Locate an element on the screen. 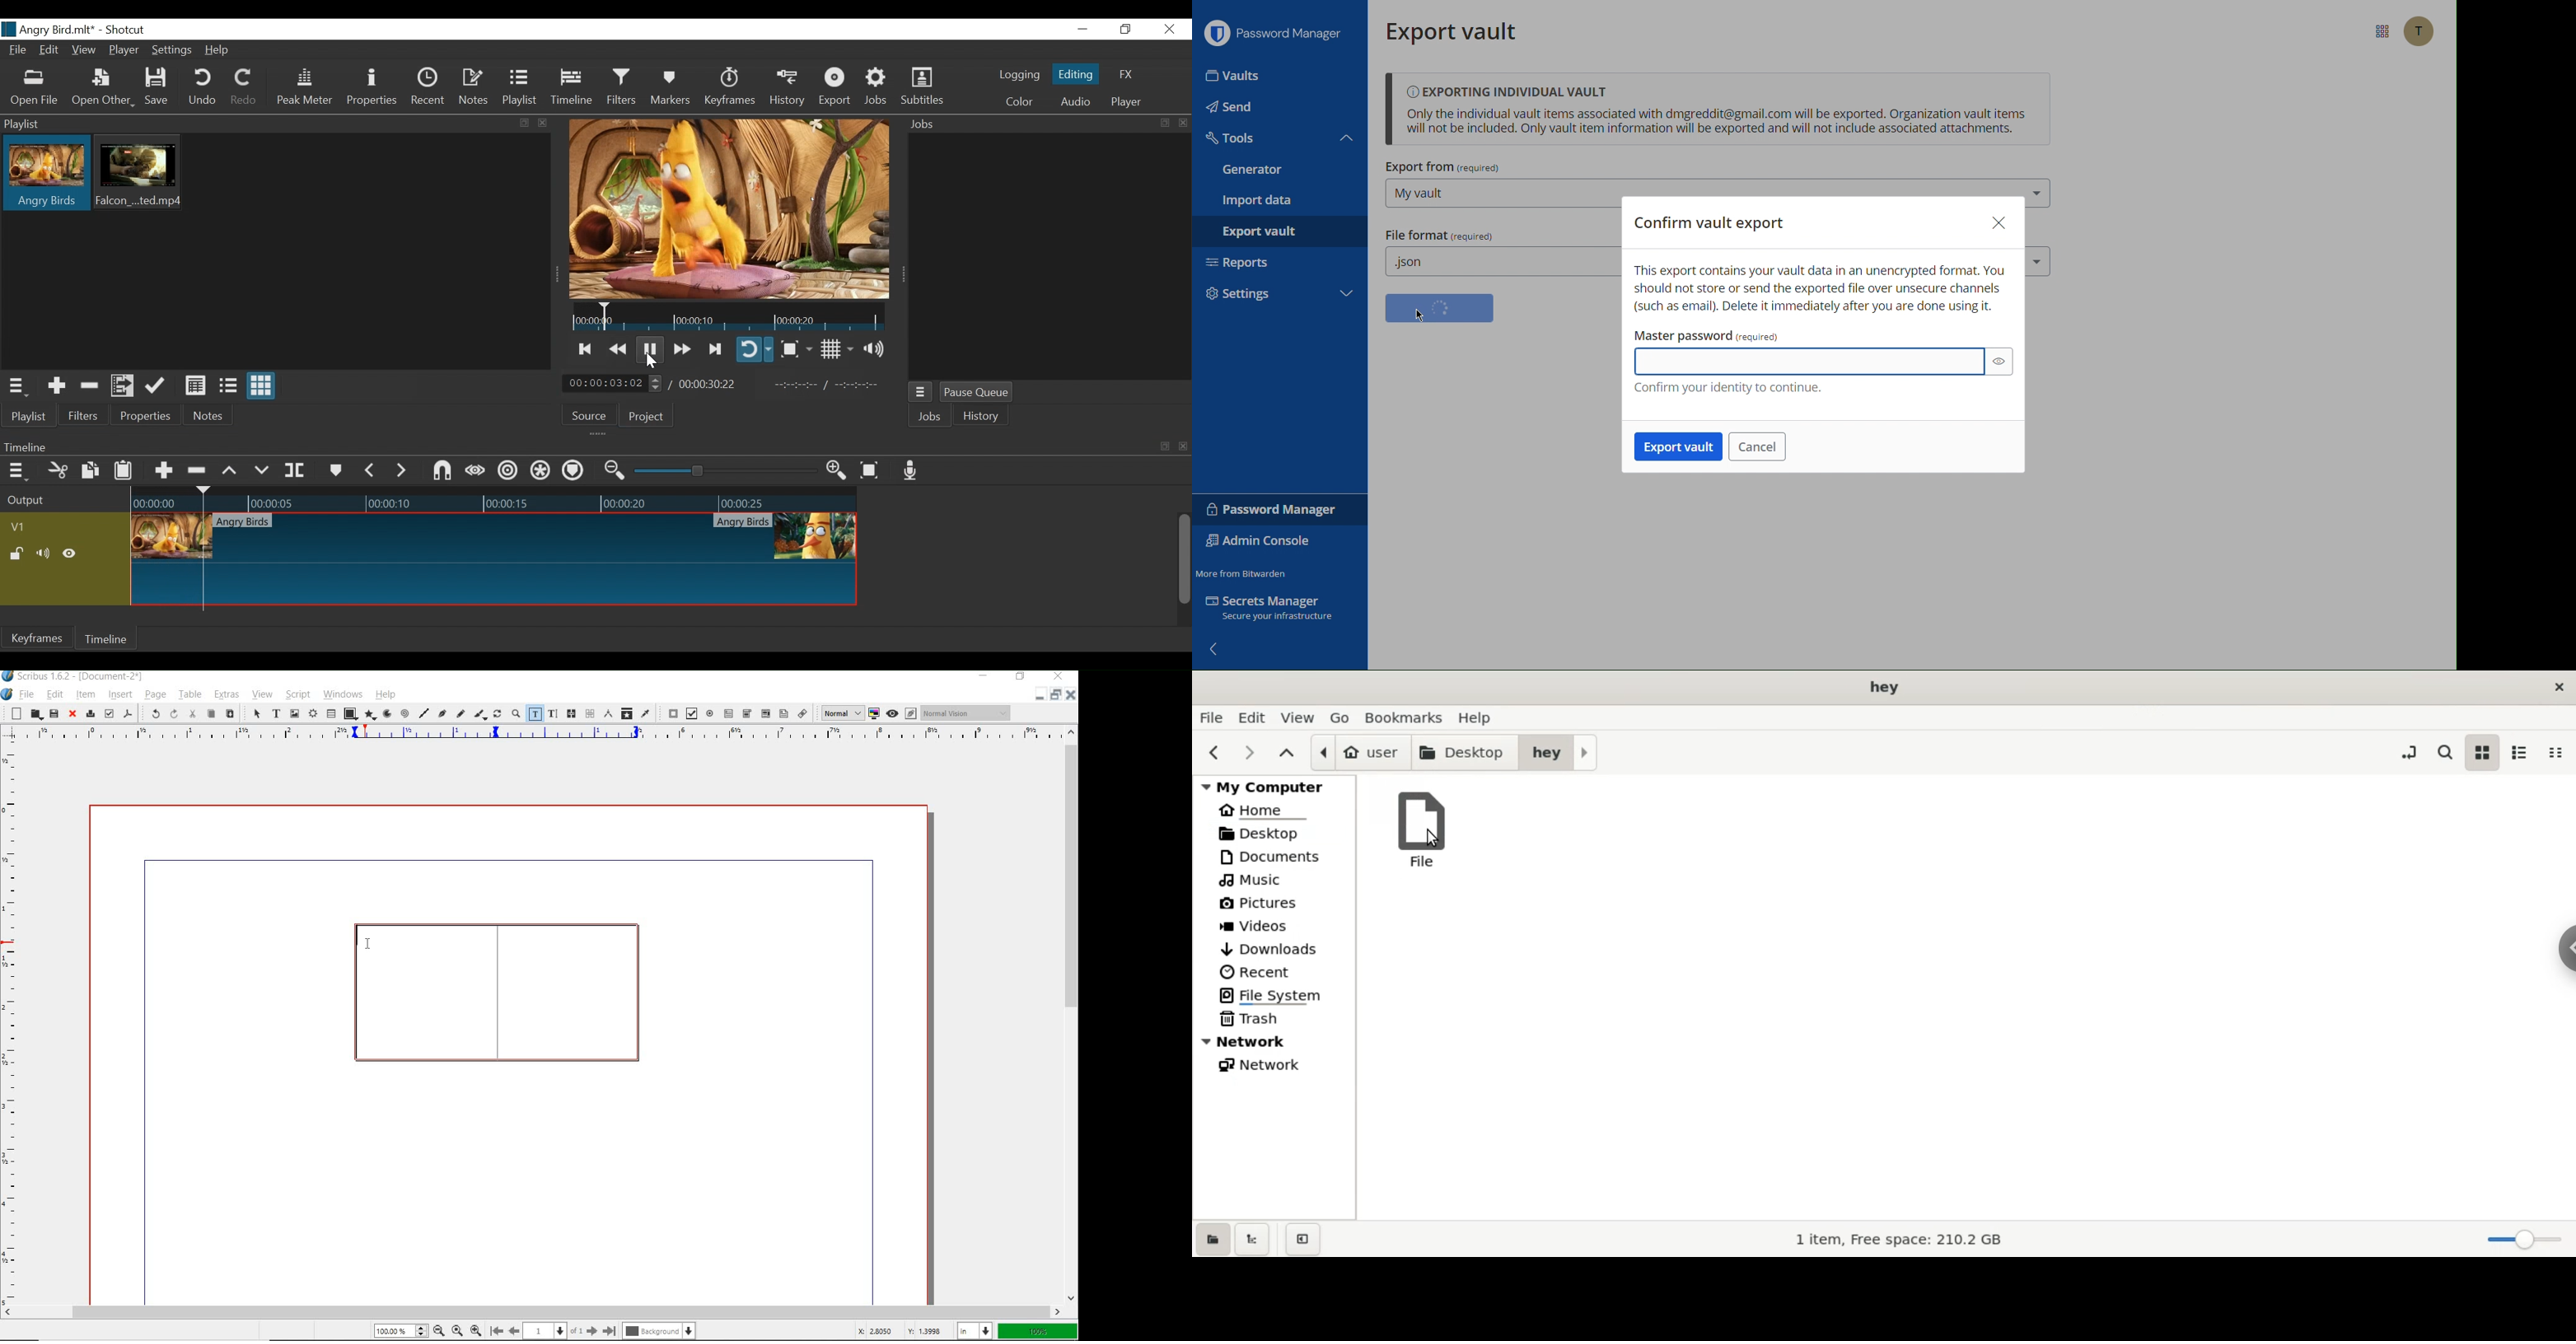 The width and height of the screenshot is (2576, 1344). Jobs Panel is located at coordinates (1049, 256).